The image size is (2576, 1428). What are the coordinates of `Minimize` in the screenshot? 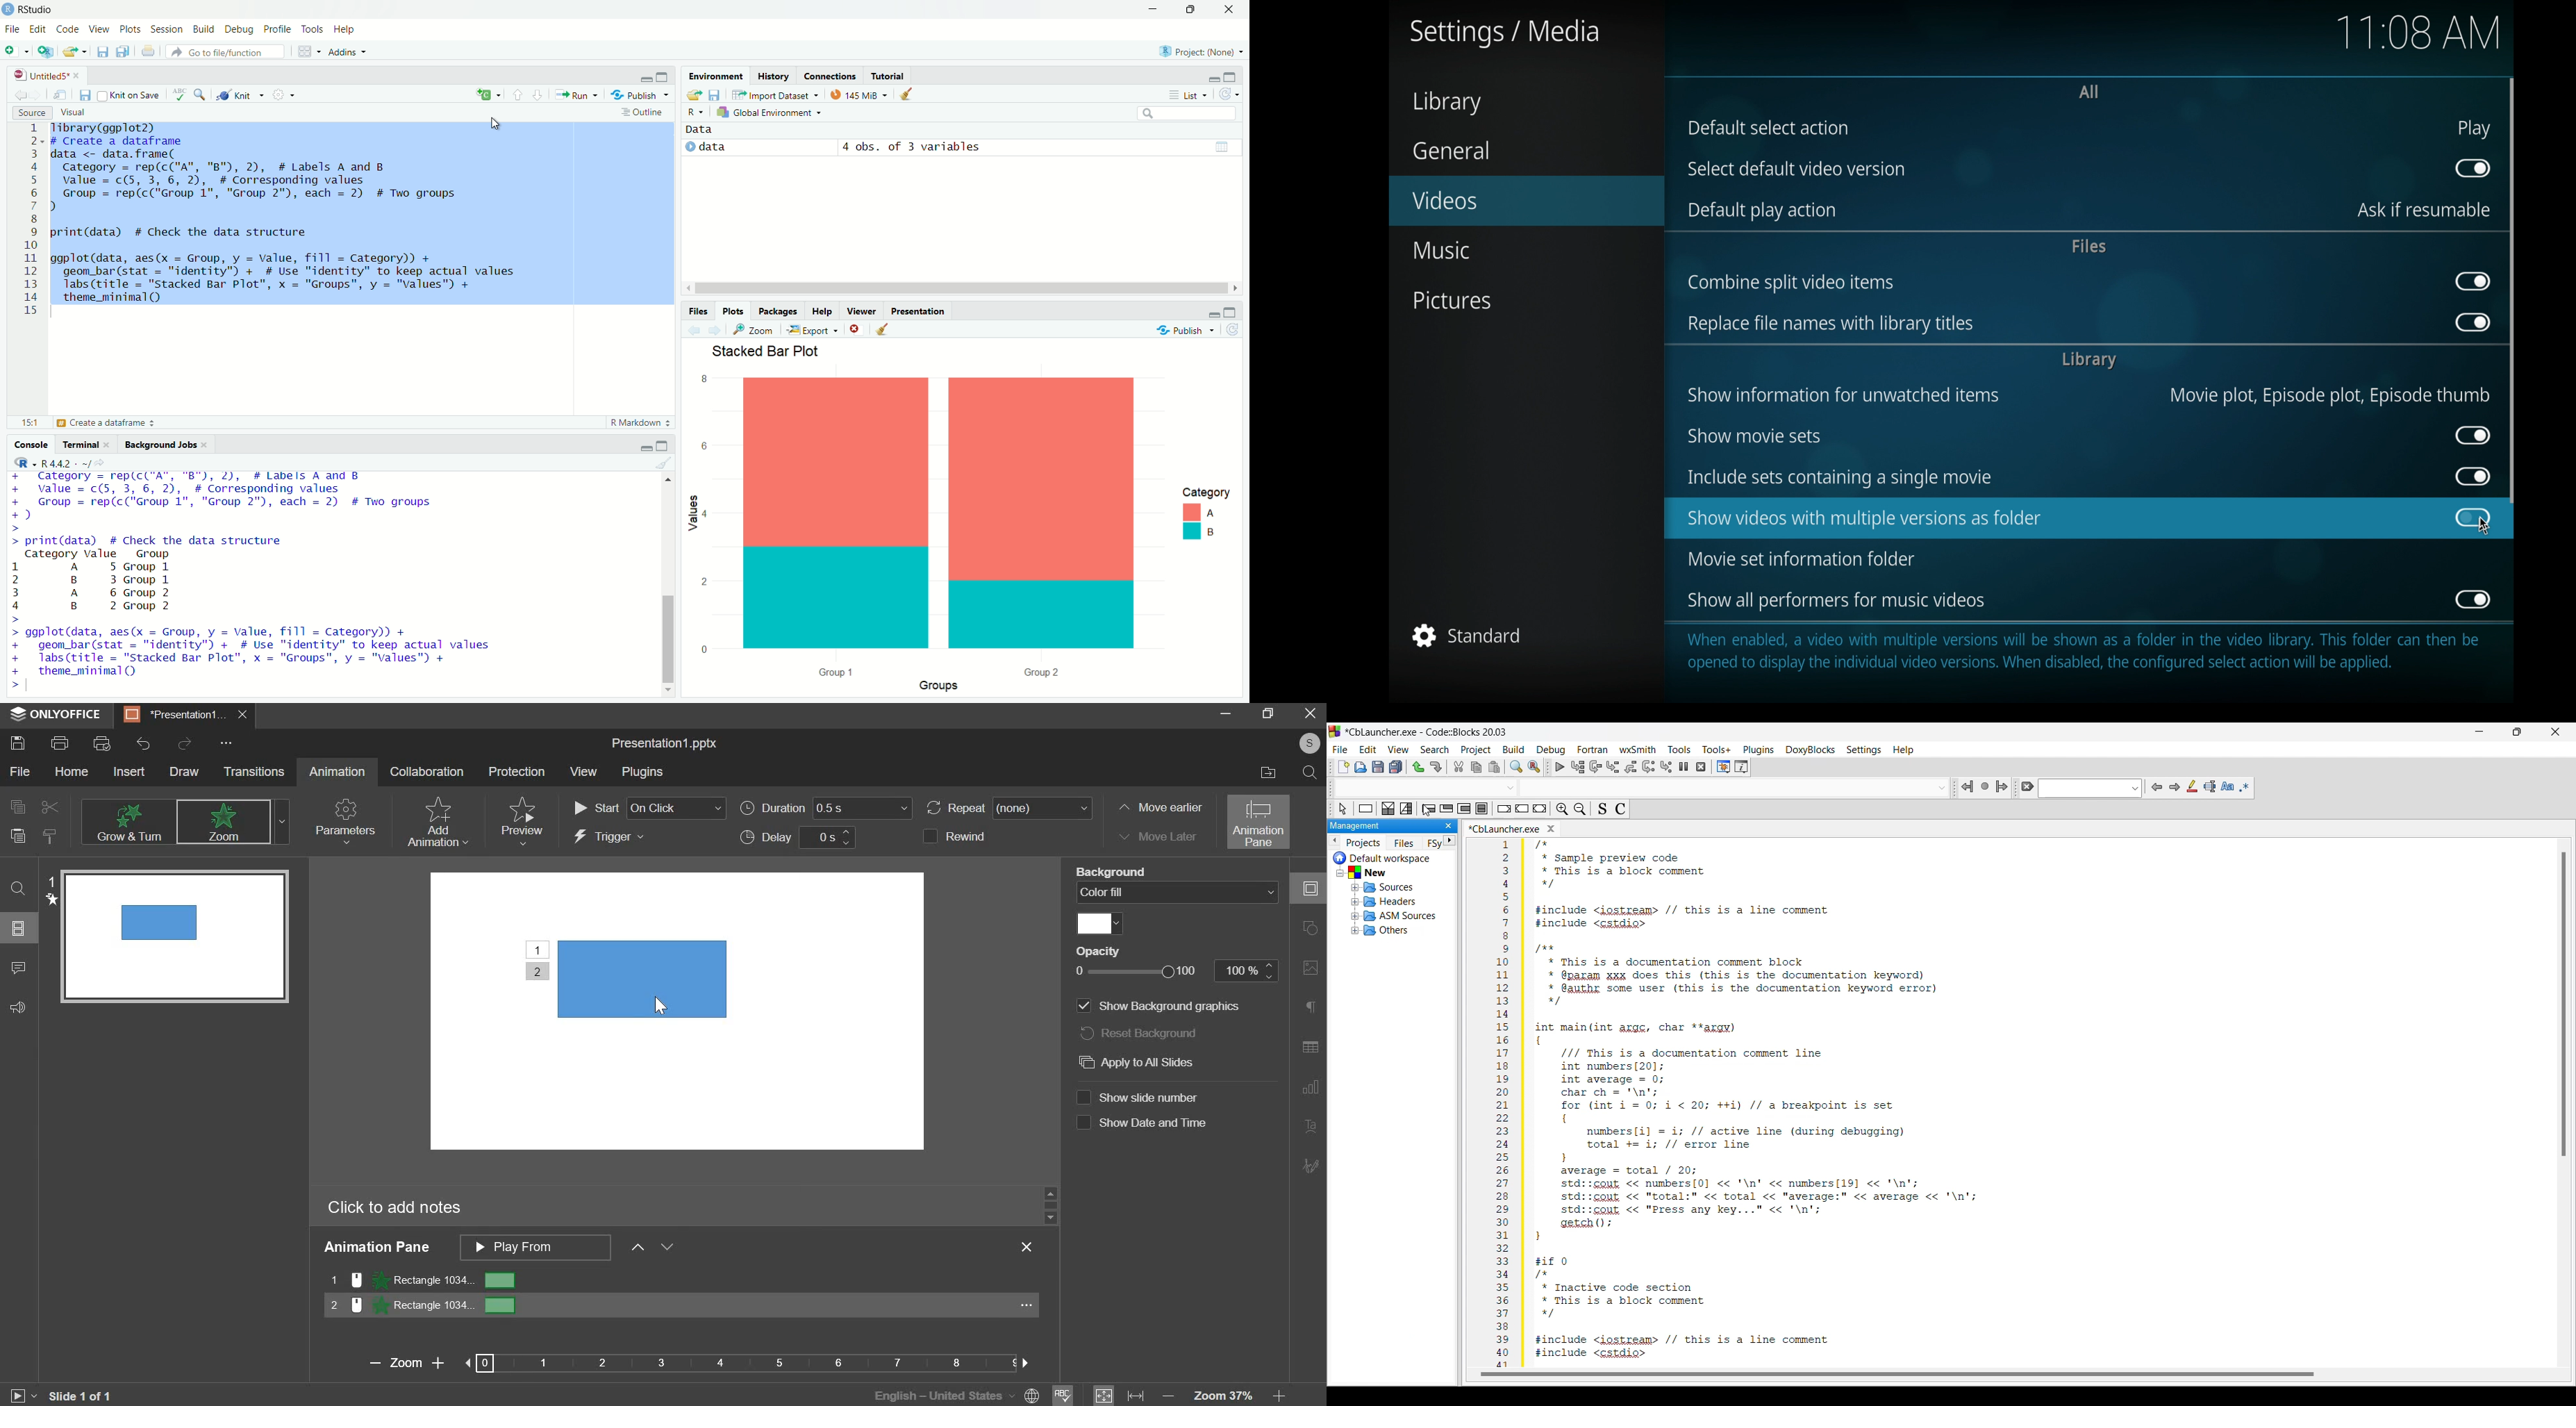 It's located at (643, 448).